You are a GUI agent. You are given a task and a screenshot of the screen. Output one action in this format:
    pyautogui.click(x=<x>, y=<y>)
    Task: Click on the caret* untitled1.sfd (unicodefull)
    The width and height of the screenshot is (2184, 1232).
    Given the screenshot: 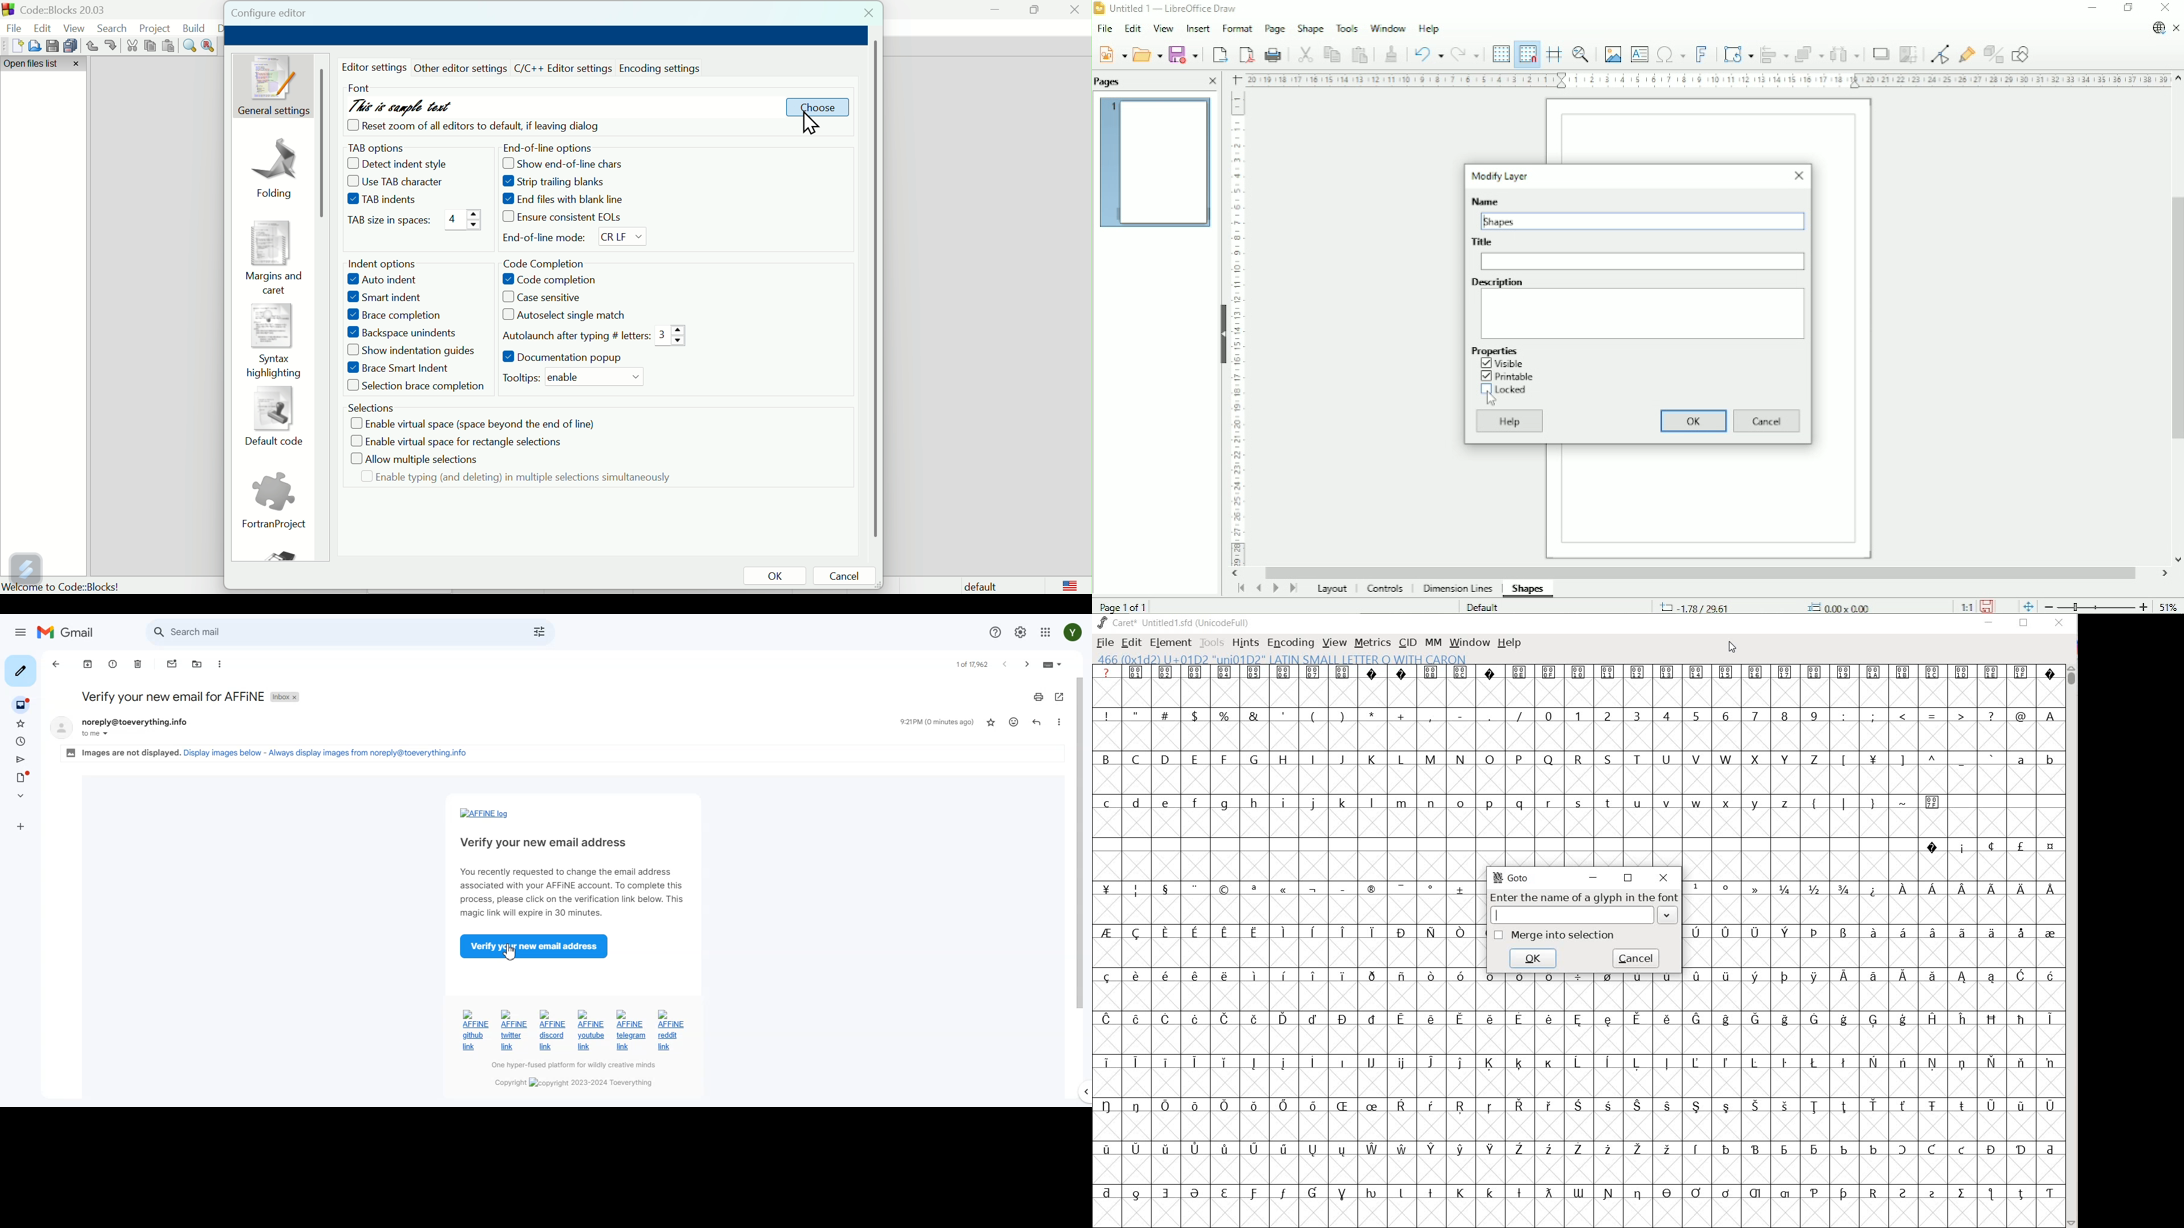 What is the action you would take?
    pyautogui.click(x=1175, y=622)
    